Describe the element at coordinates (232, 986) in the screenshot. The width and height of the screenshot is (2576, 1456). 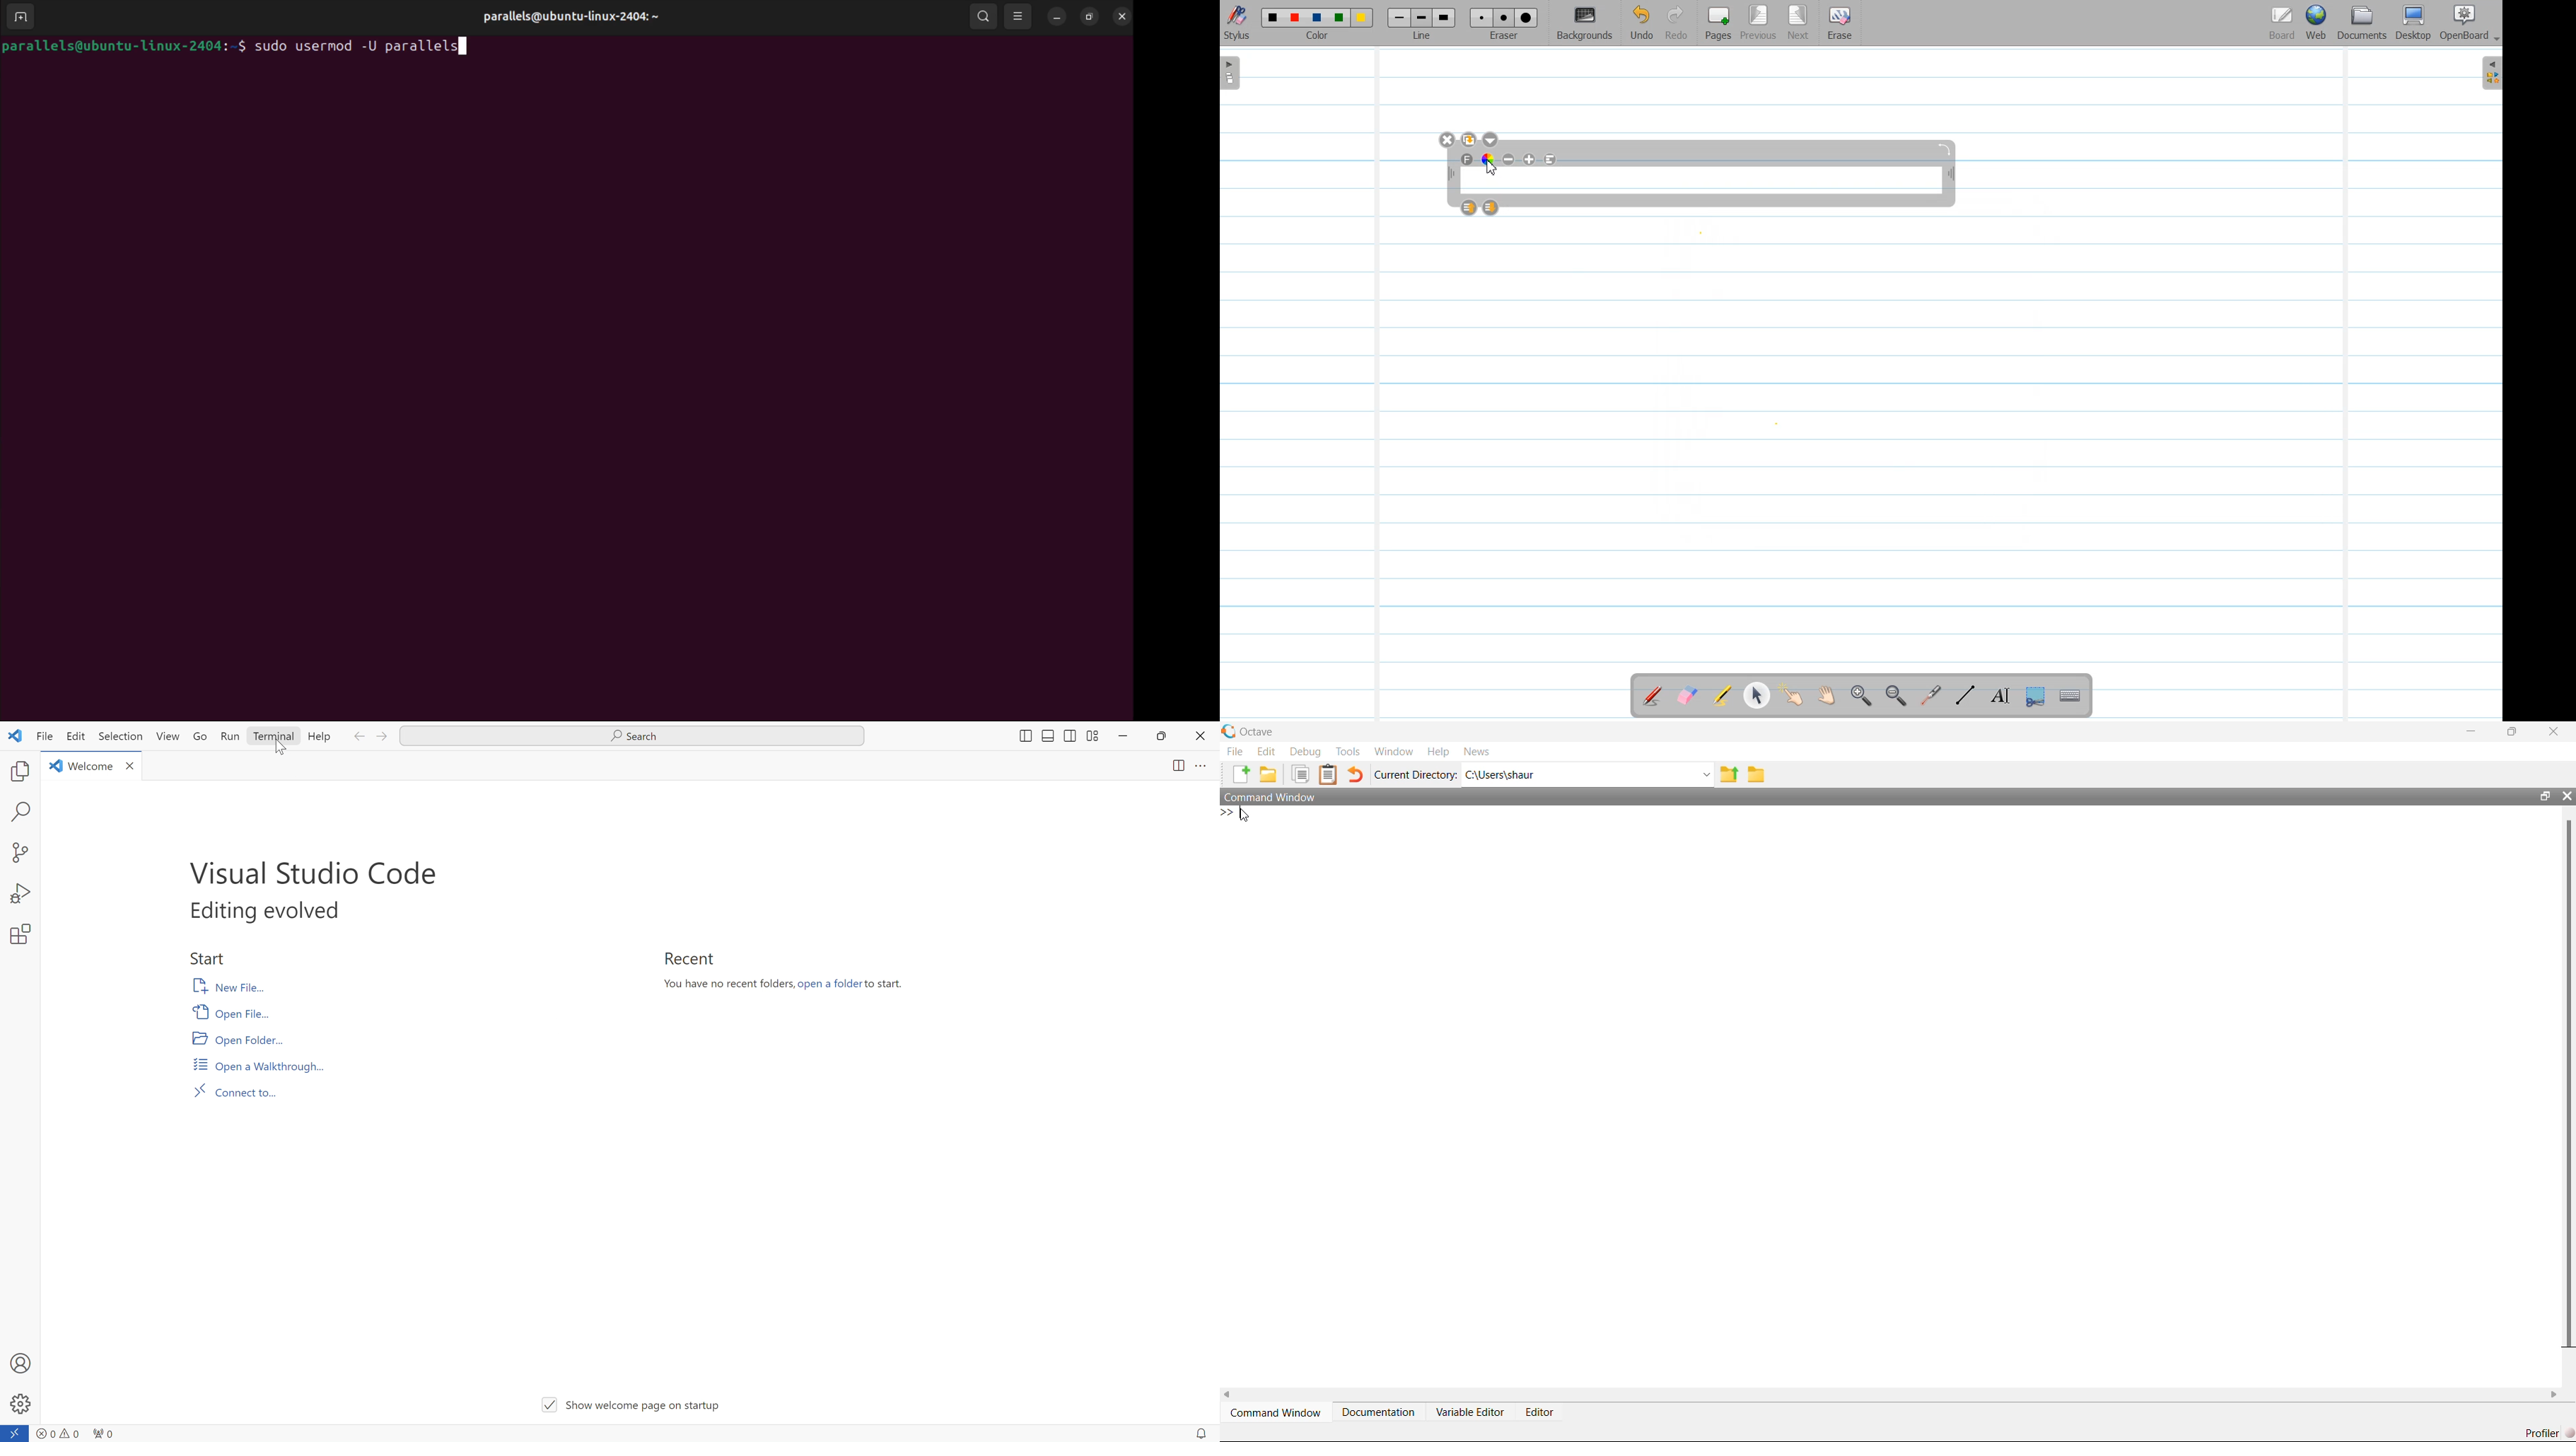
I see `New File...` at that location.